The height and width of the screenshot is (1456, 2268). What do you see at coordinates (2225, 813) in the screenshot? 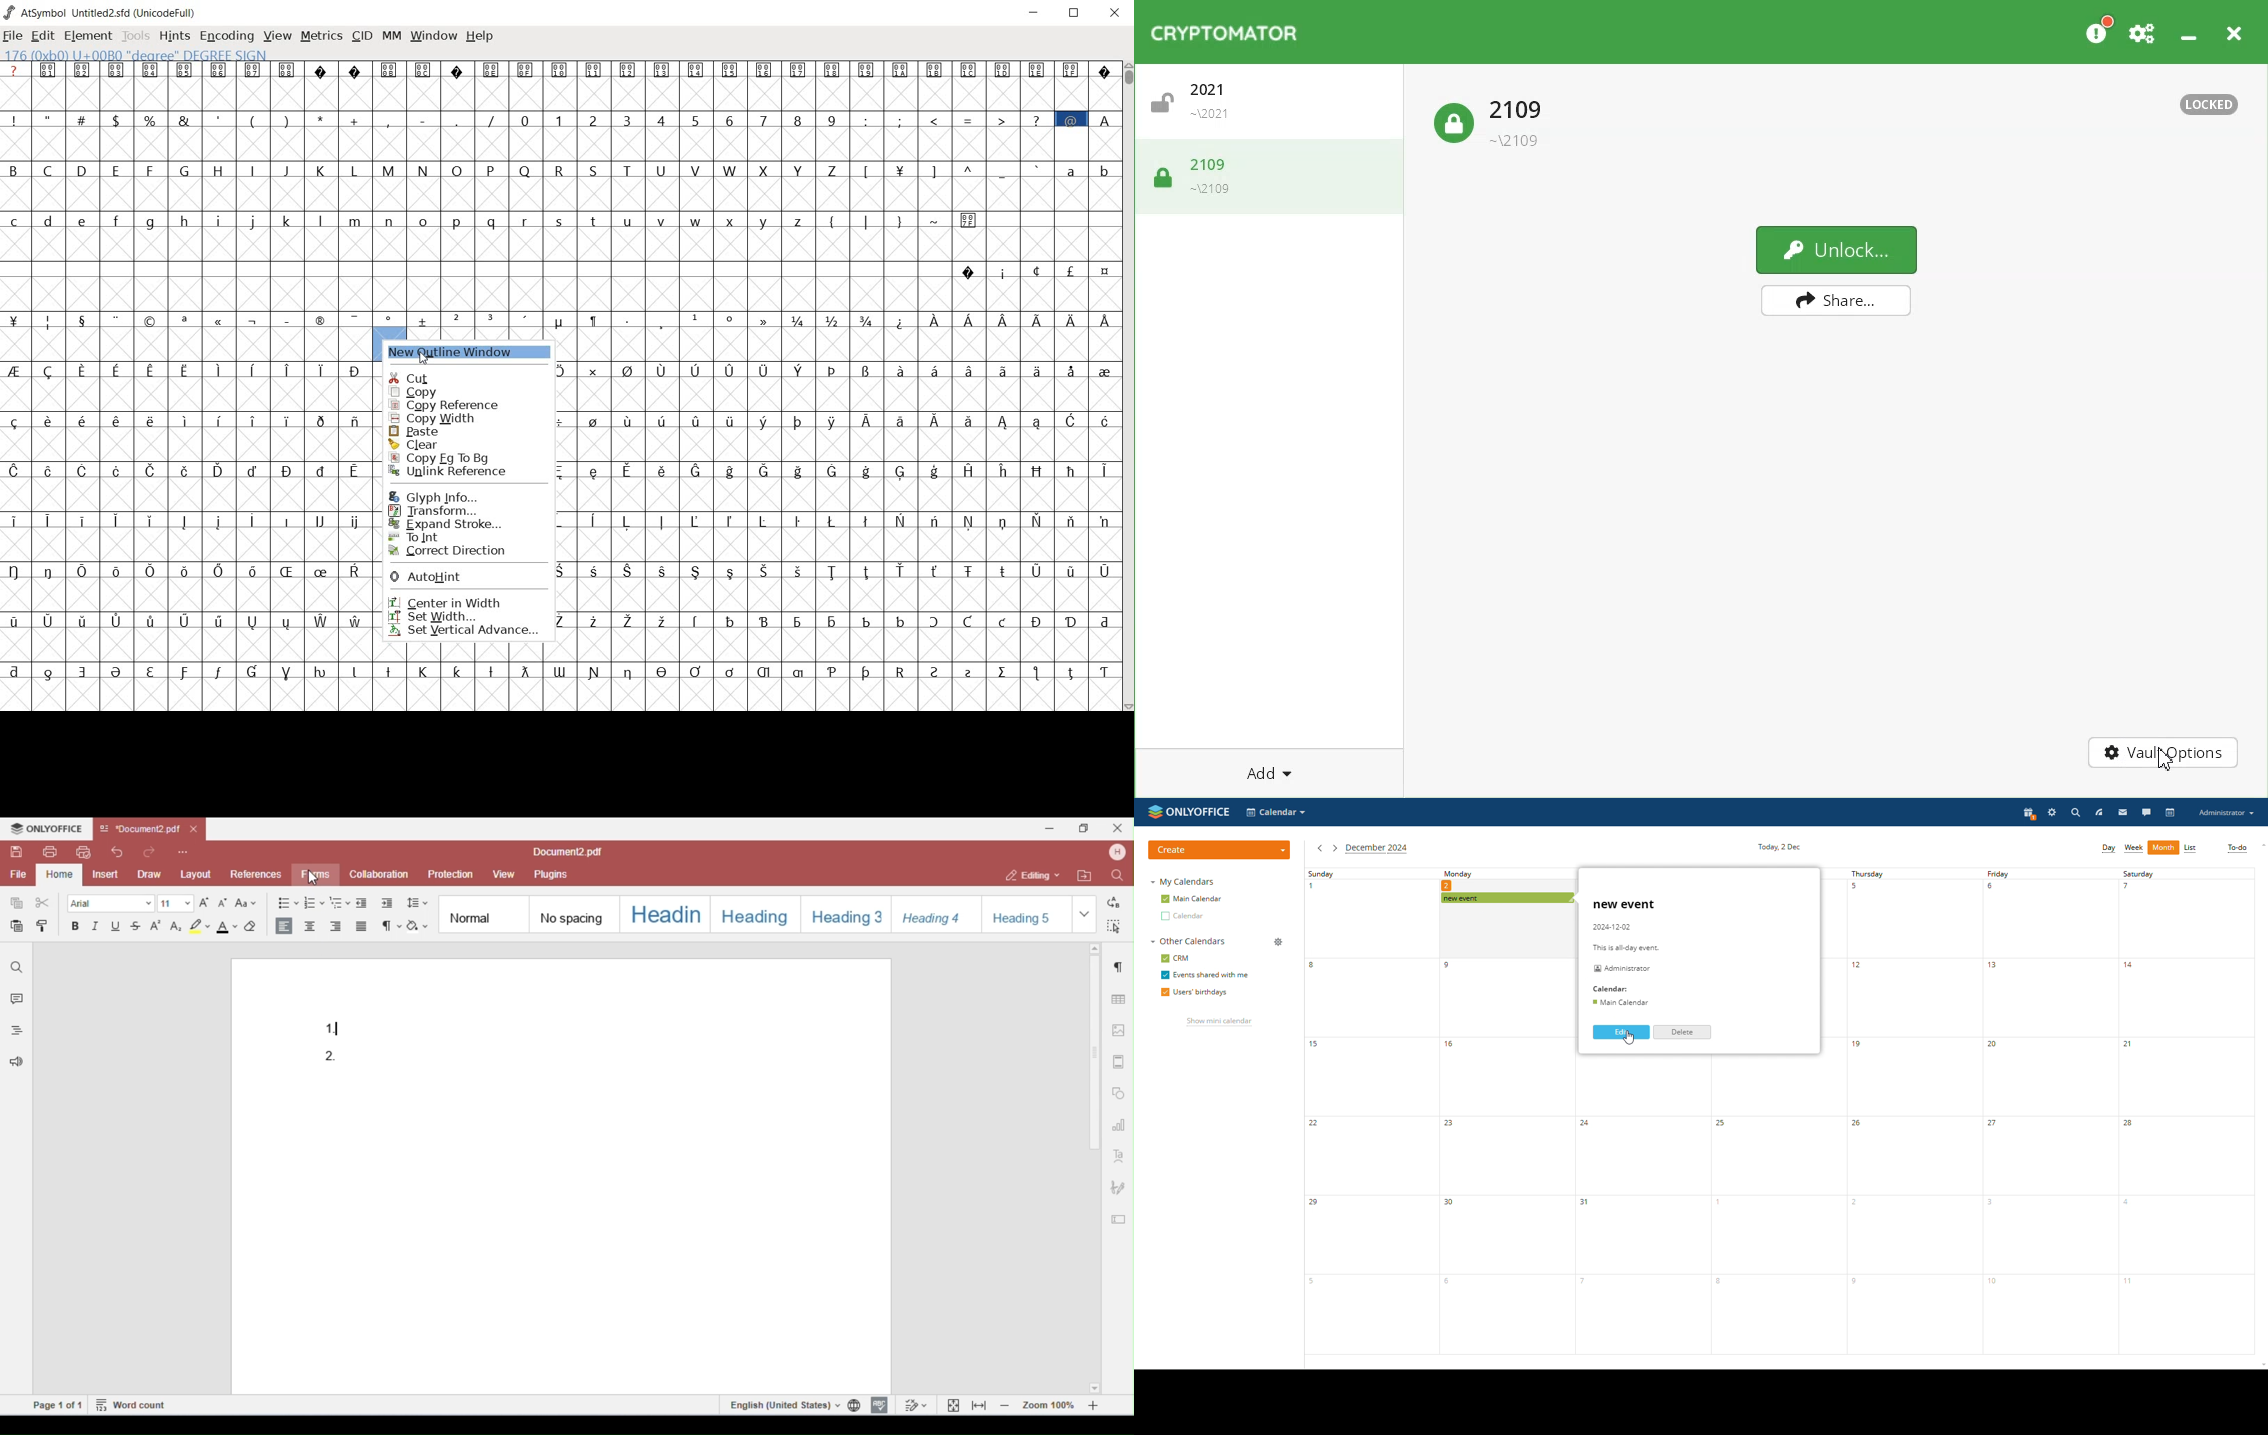
I see `account` at bounding box center [2225, 813].